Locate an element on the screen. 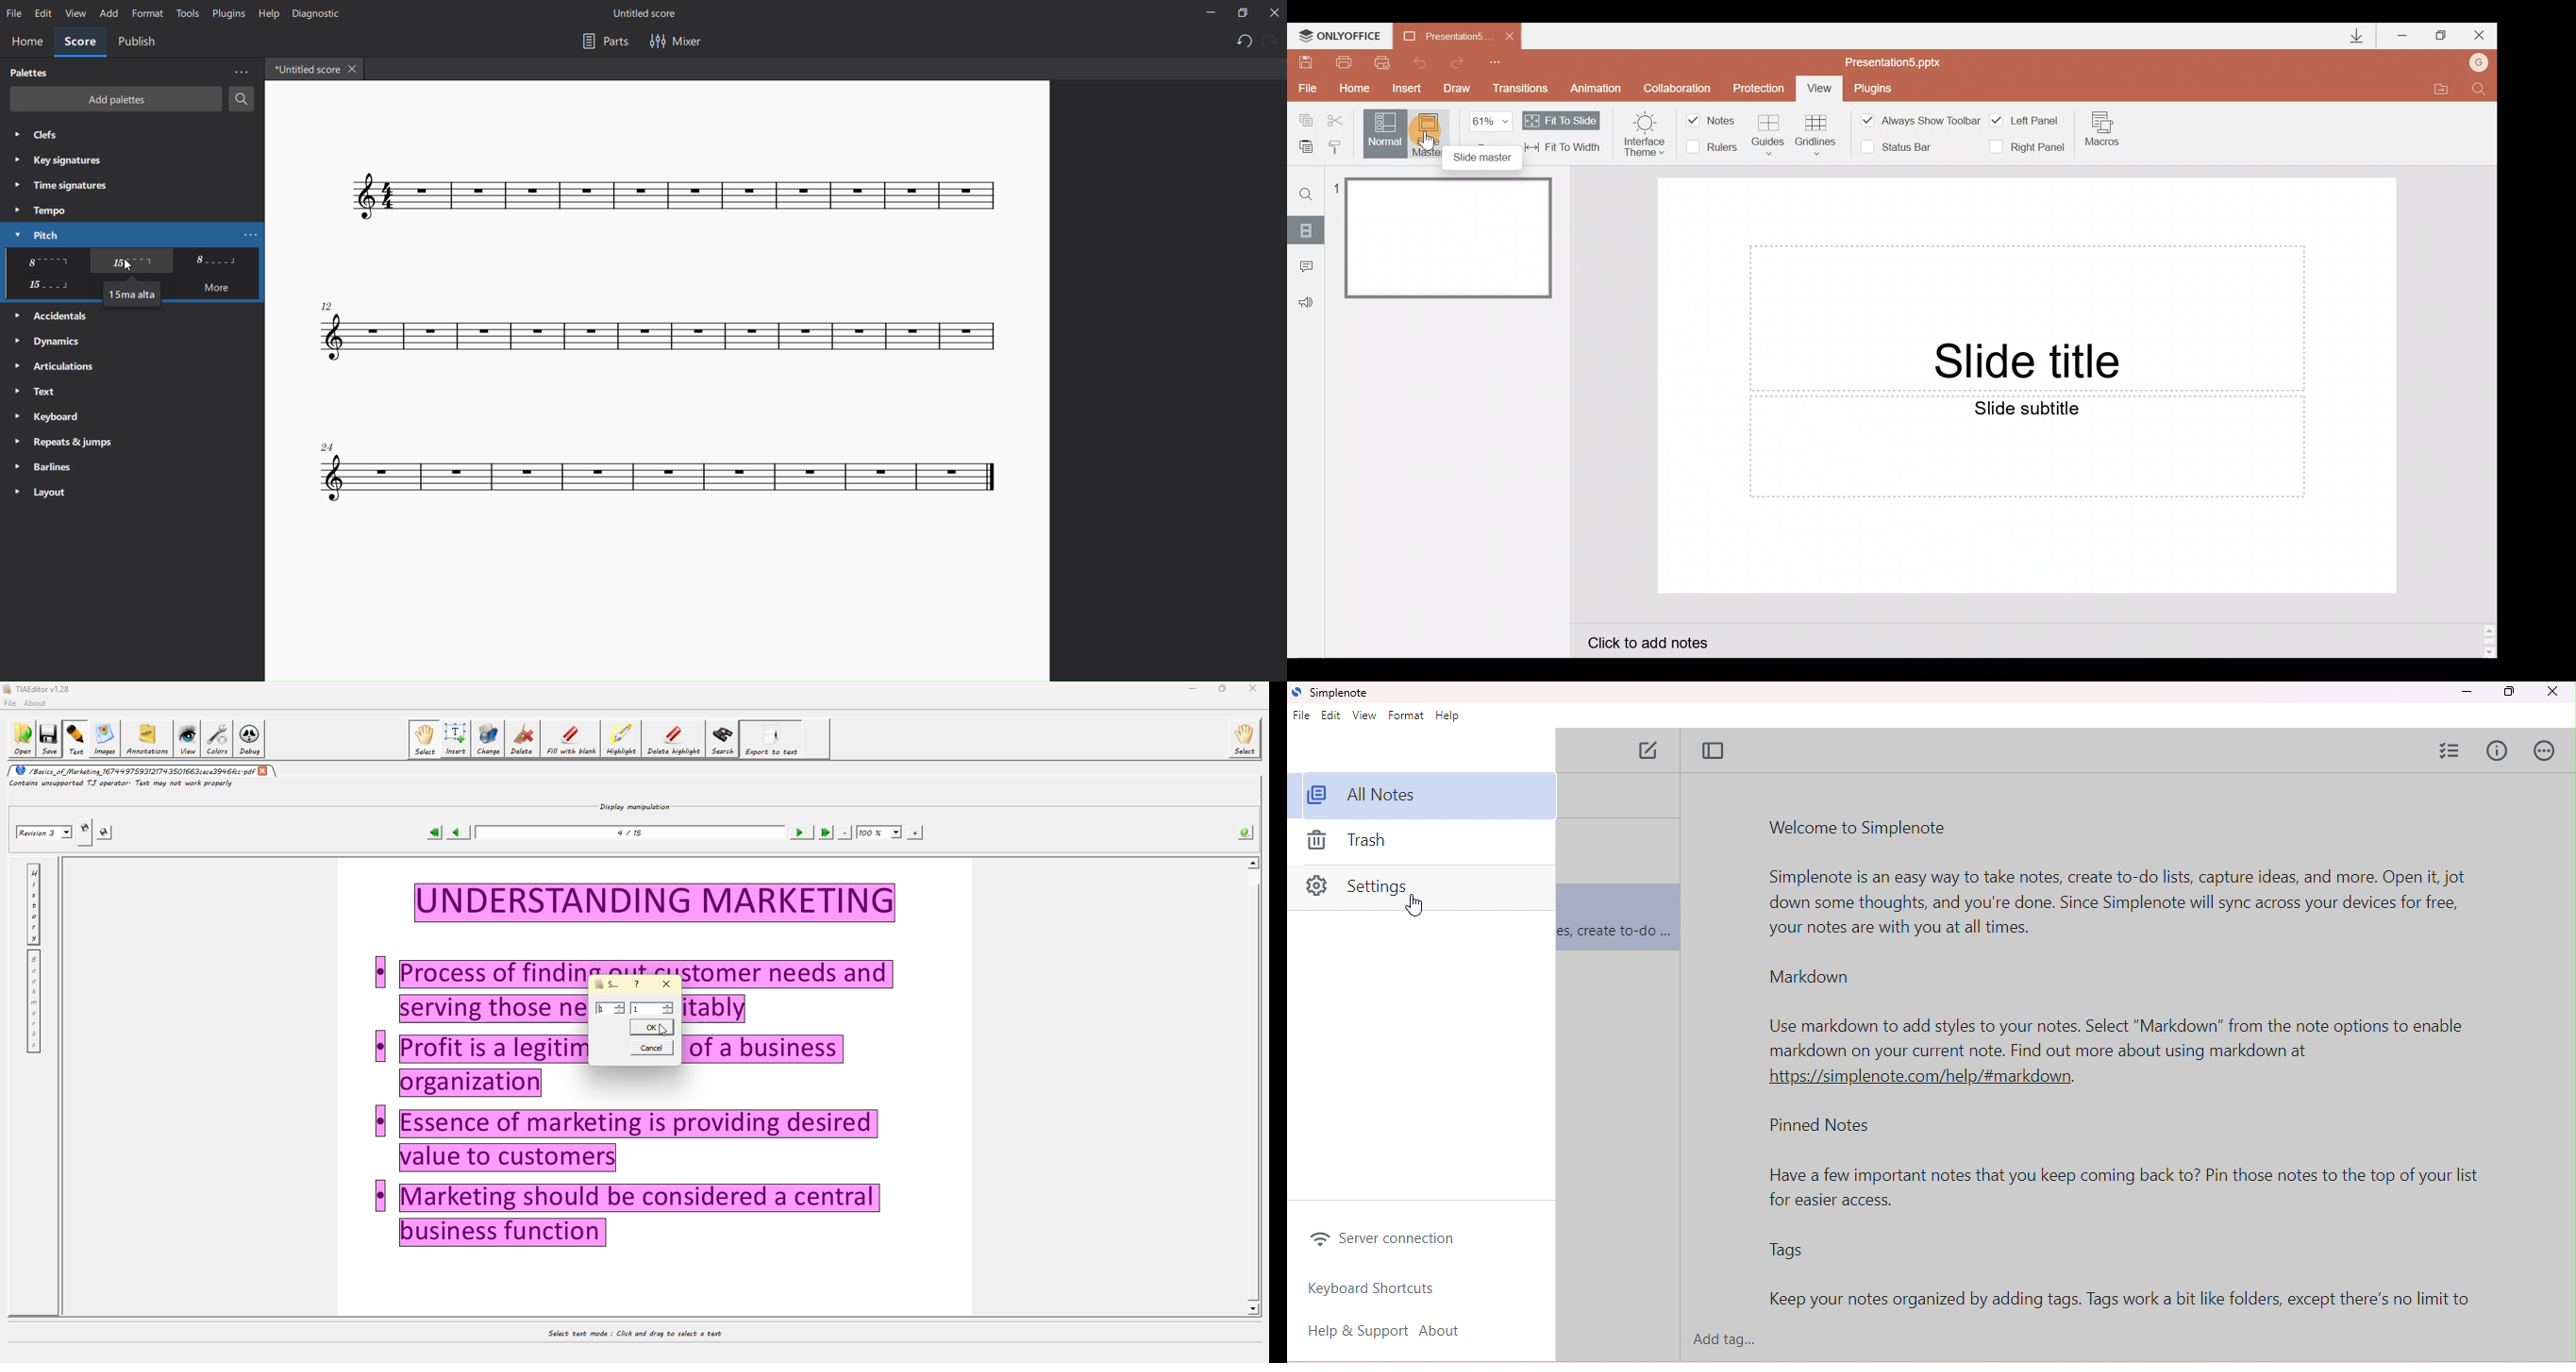  other pitch is located at coordinates (45, 287).